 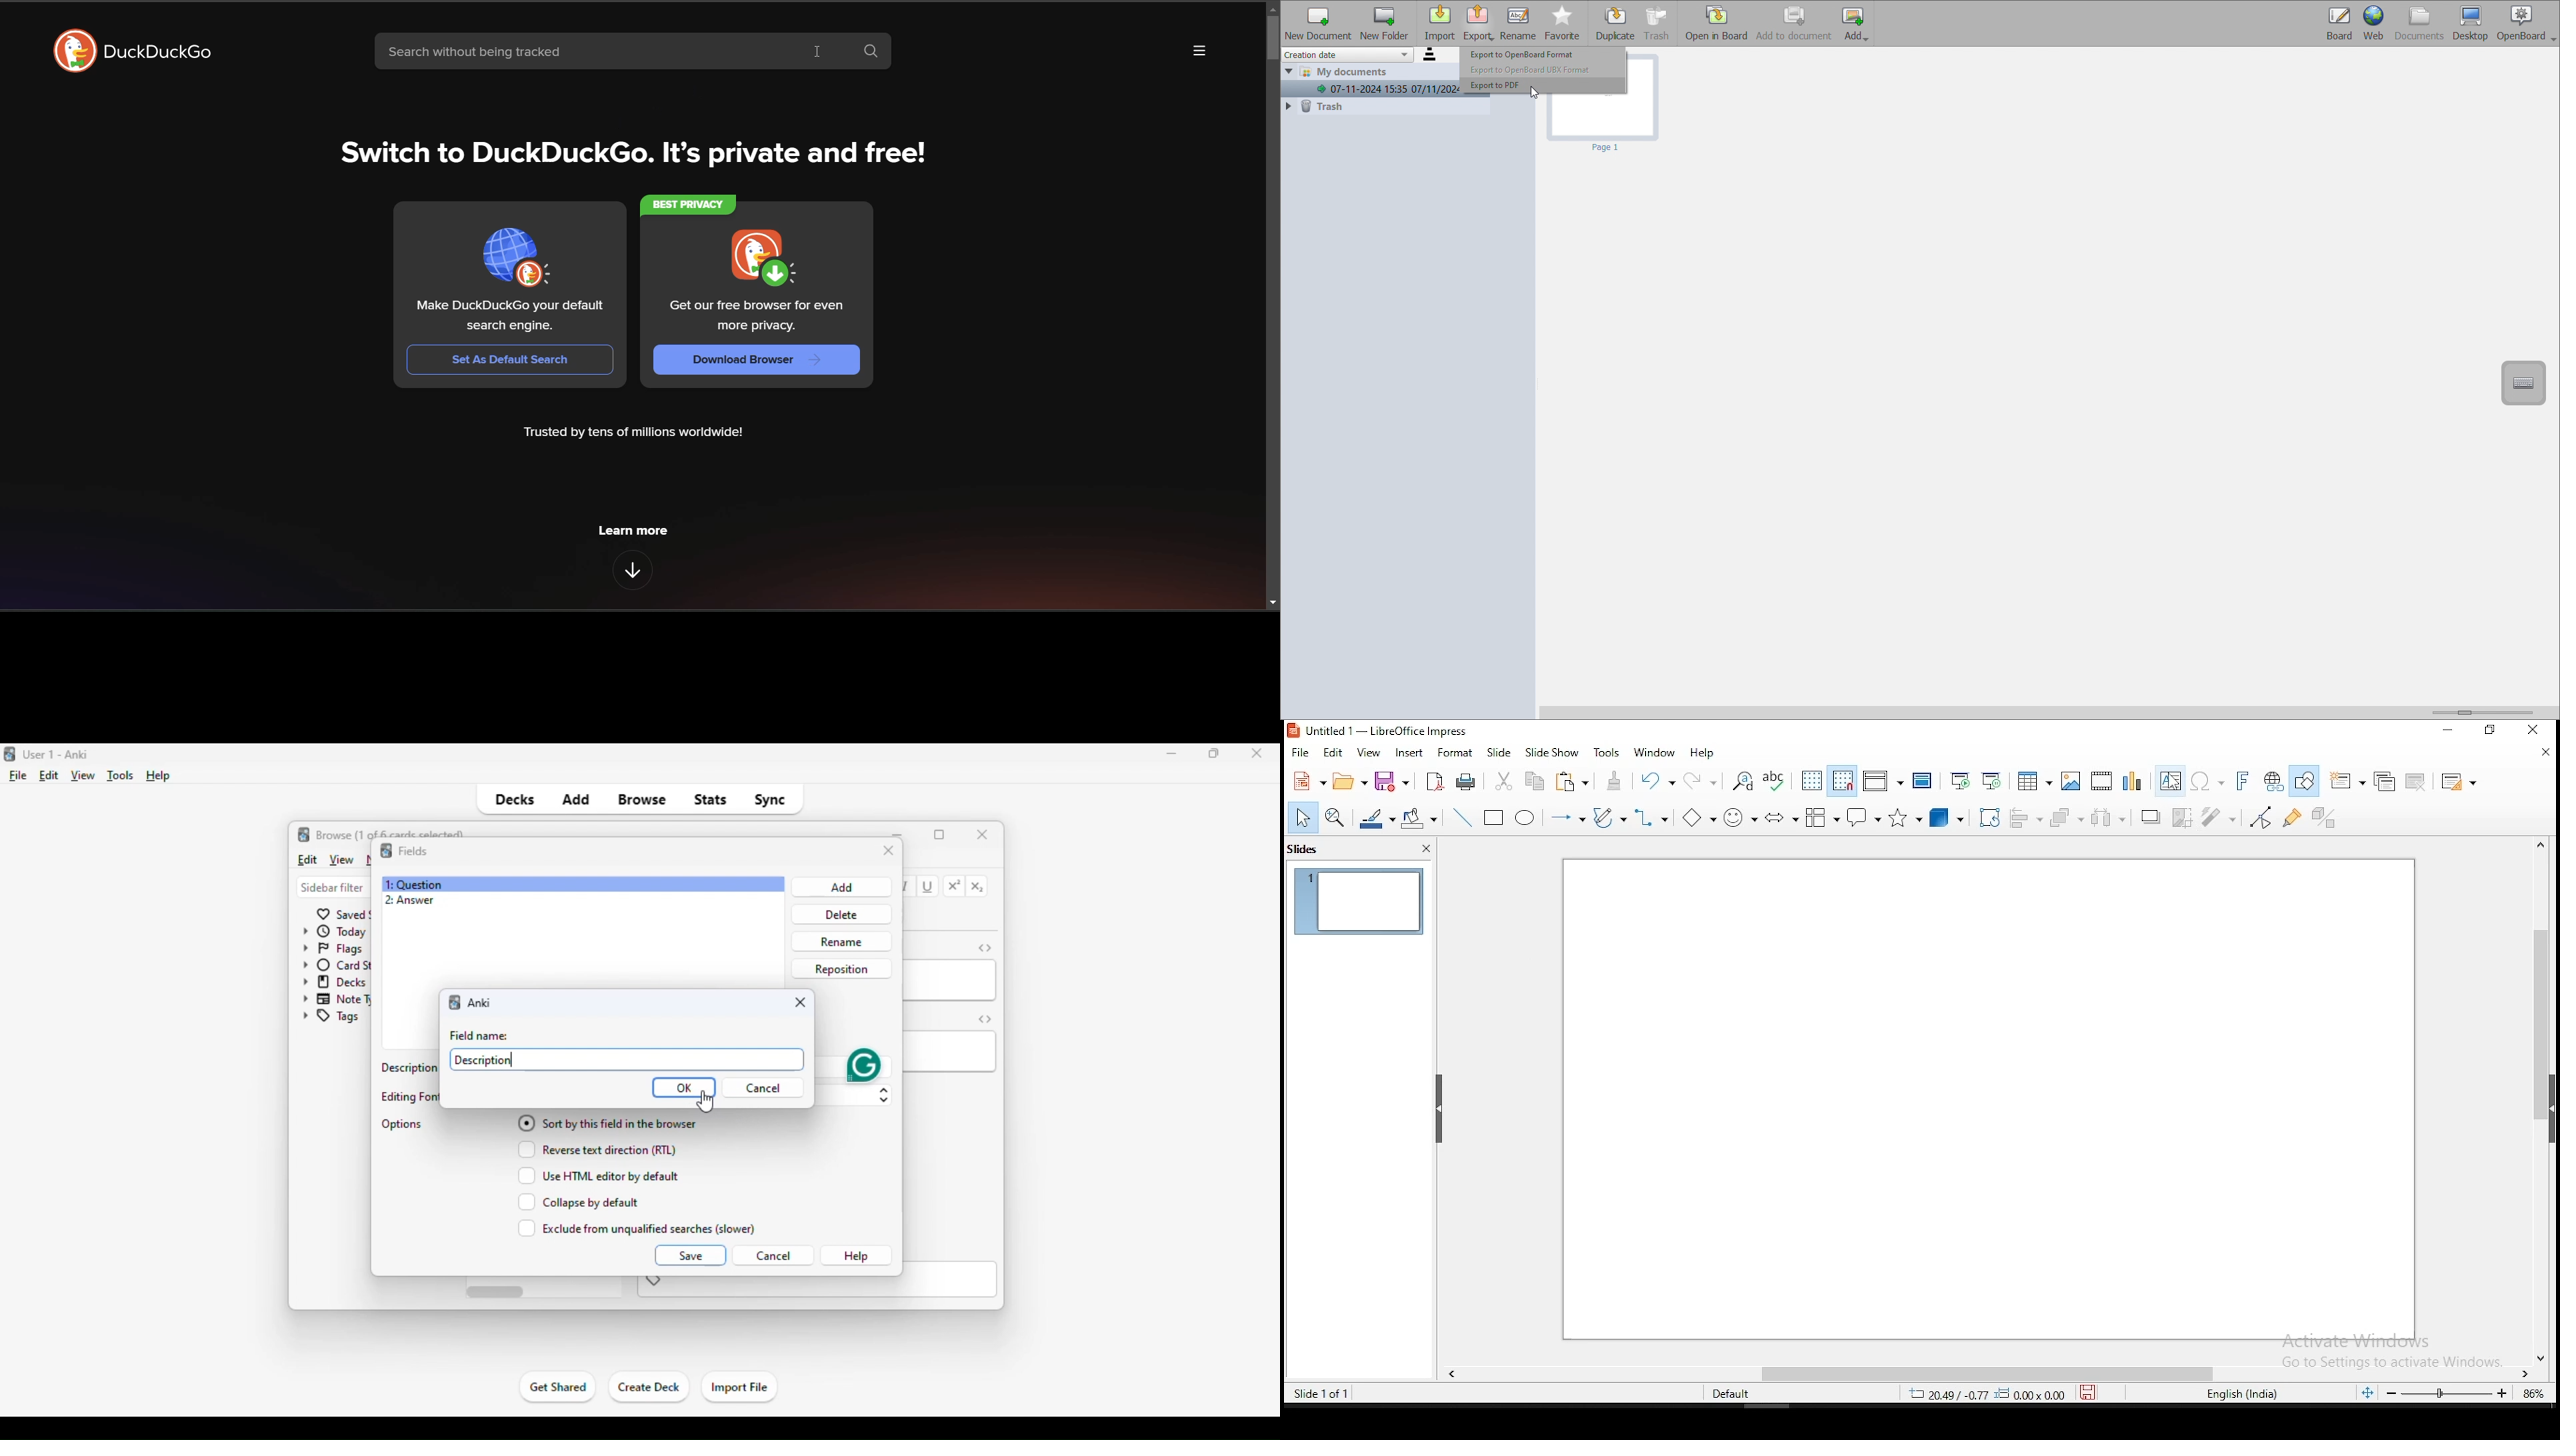 I want to click on reverse text direction (RTL), so click(x=597, y=1149).